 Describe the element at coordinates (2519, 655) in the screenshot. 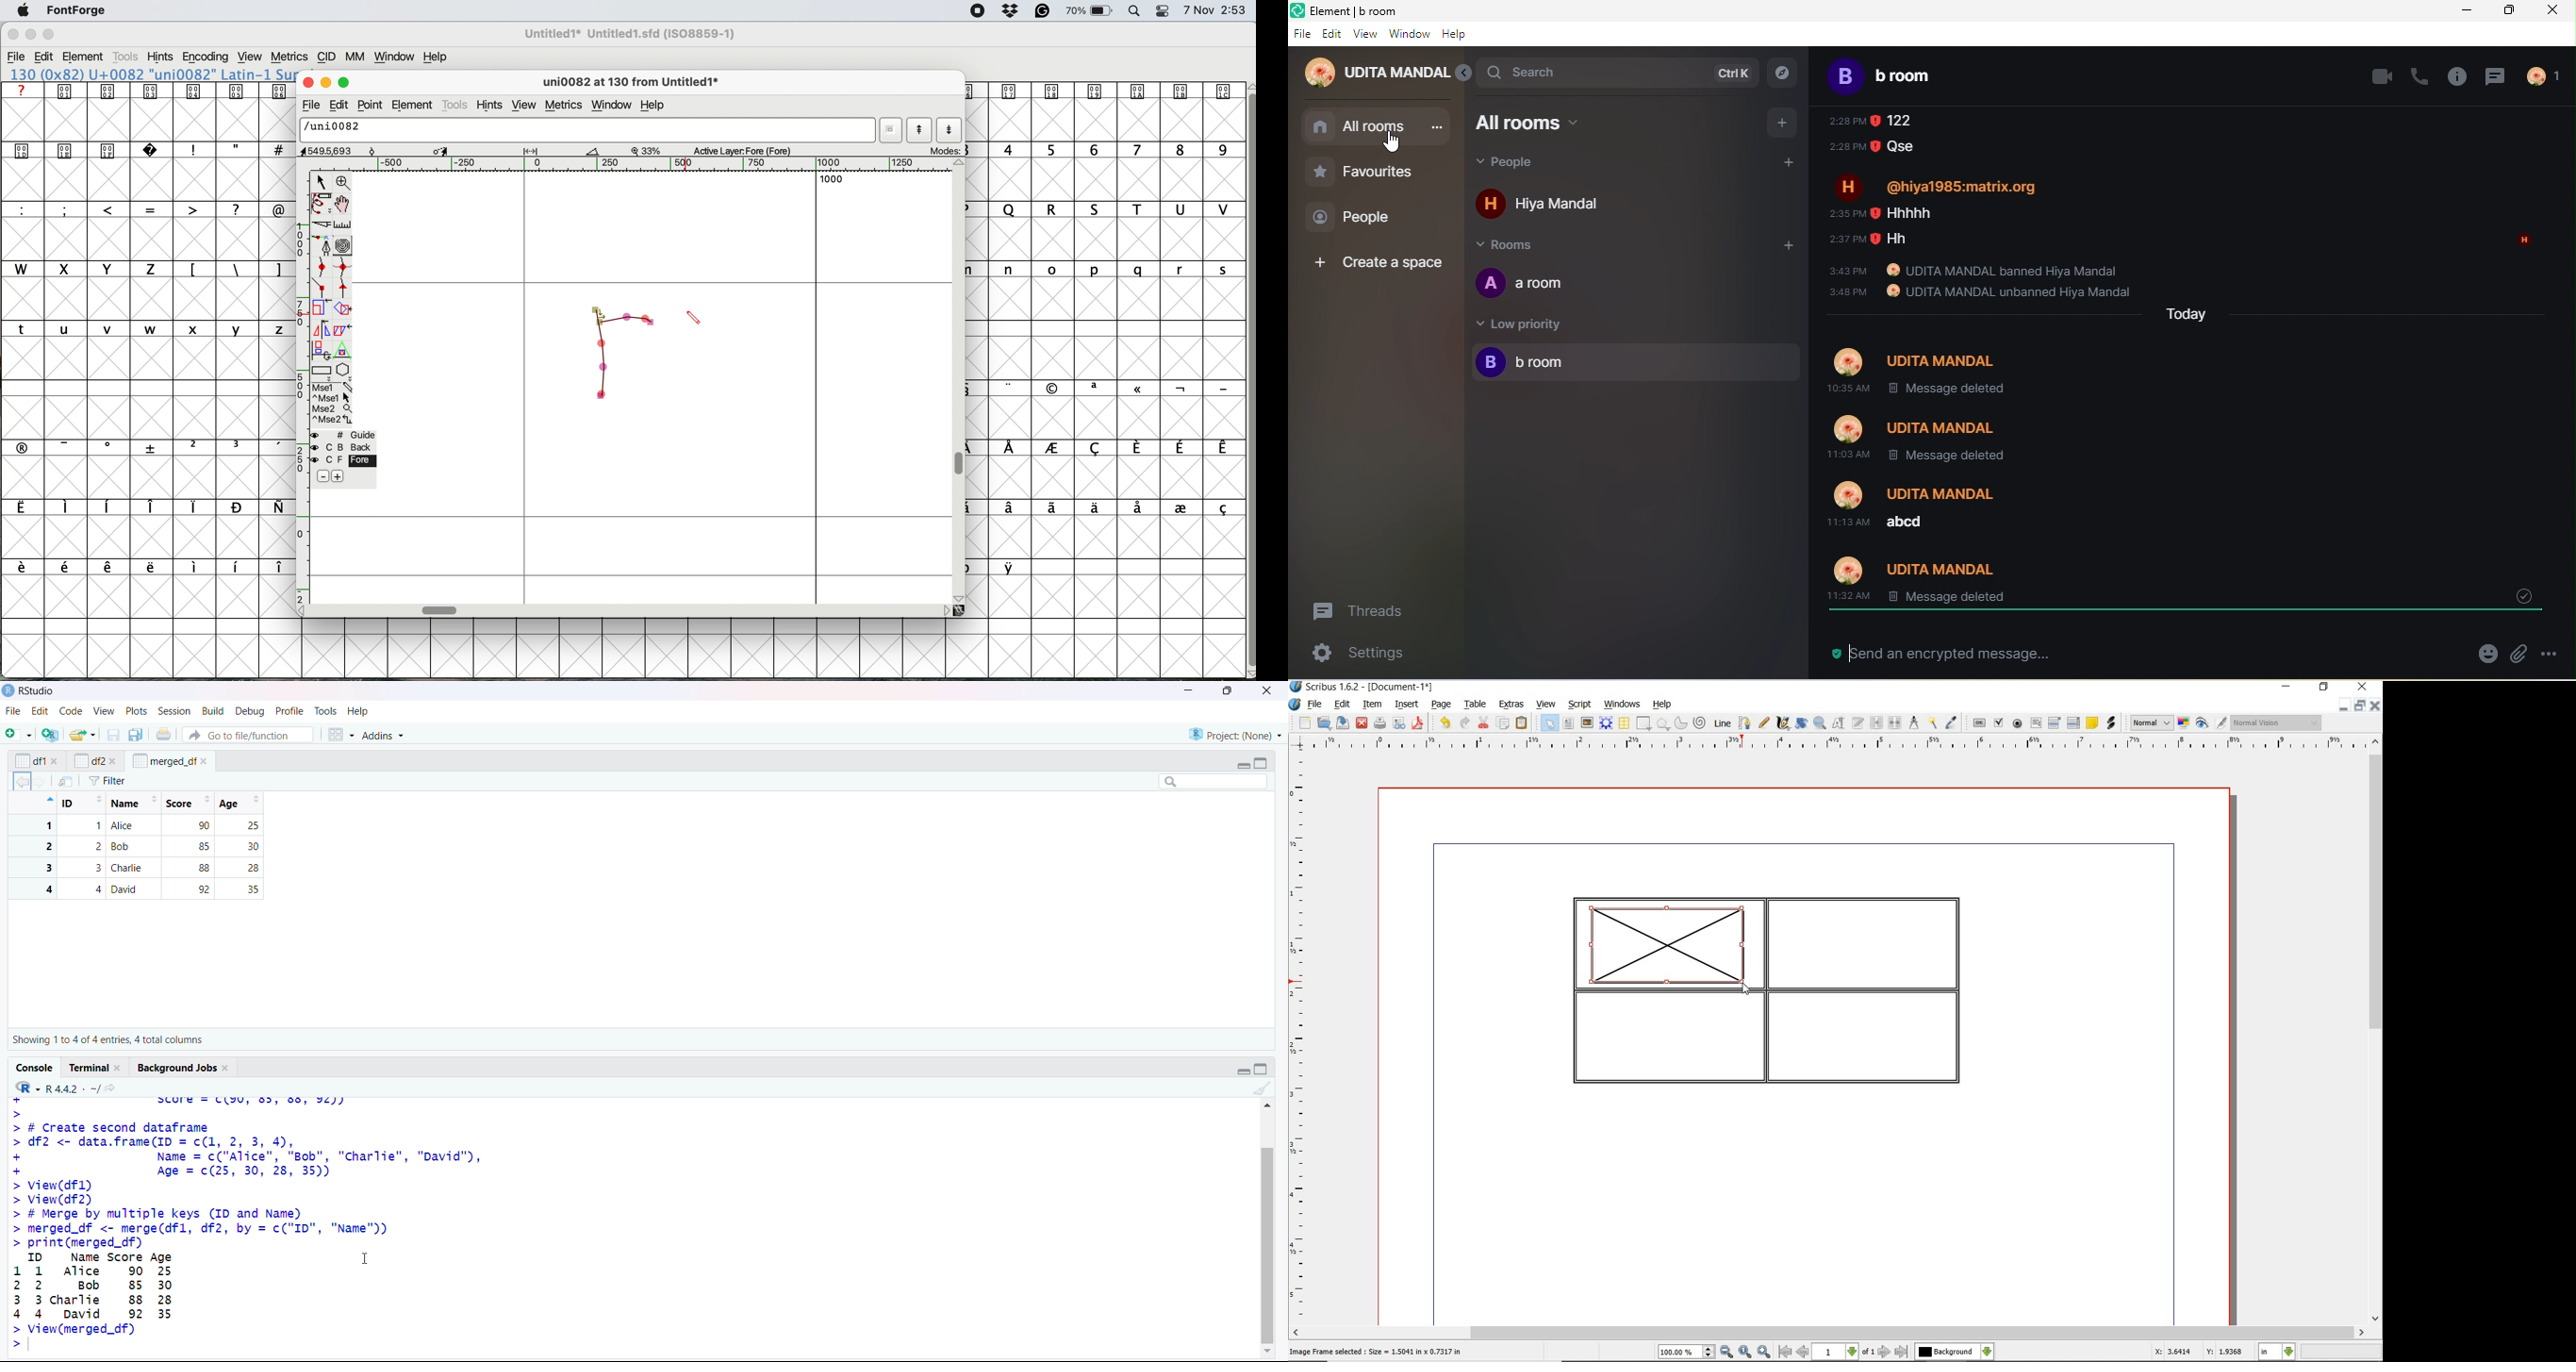

I see `attachment` at that location.